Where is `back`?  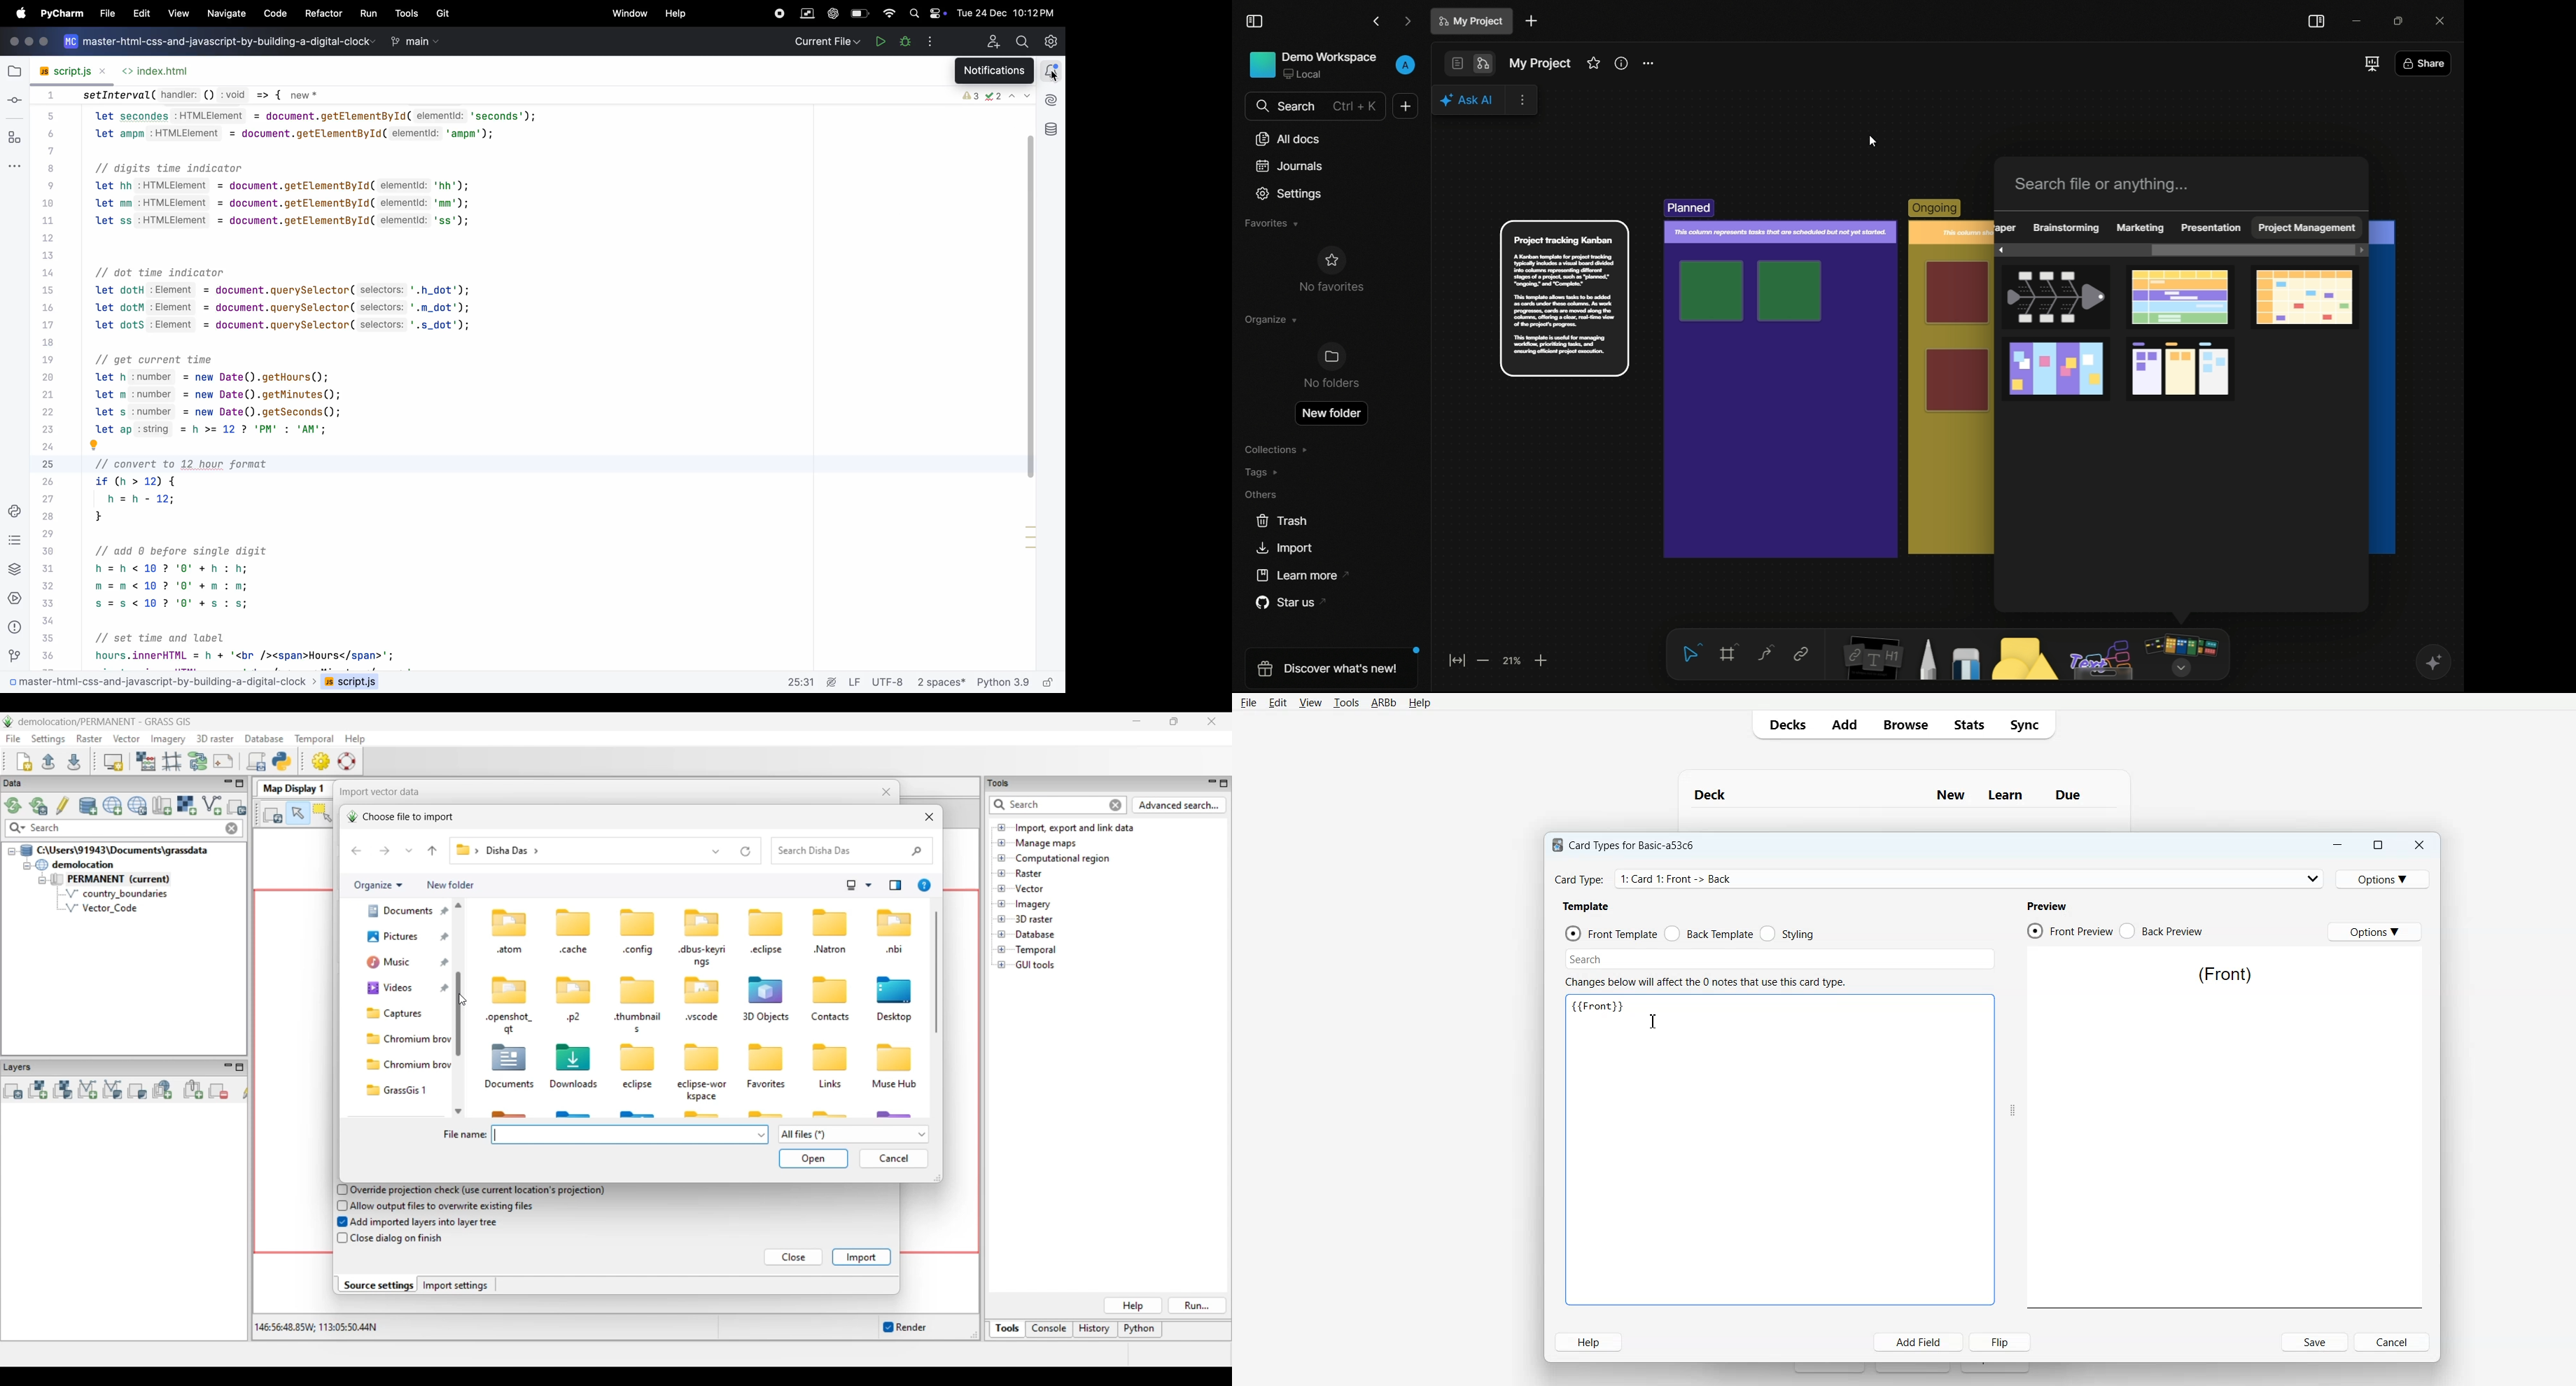 back is located at coordinates (1377, 22).